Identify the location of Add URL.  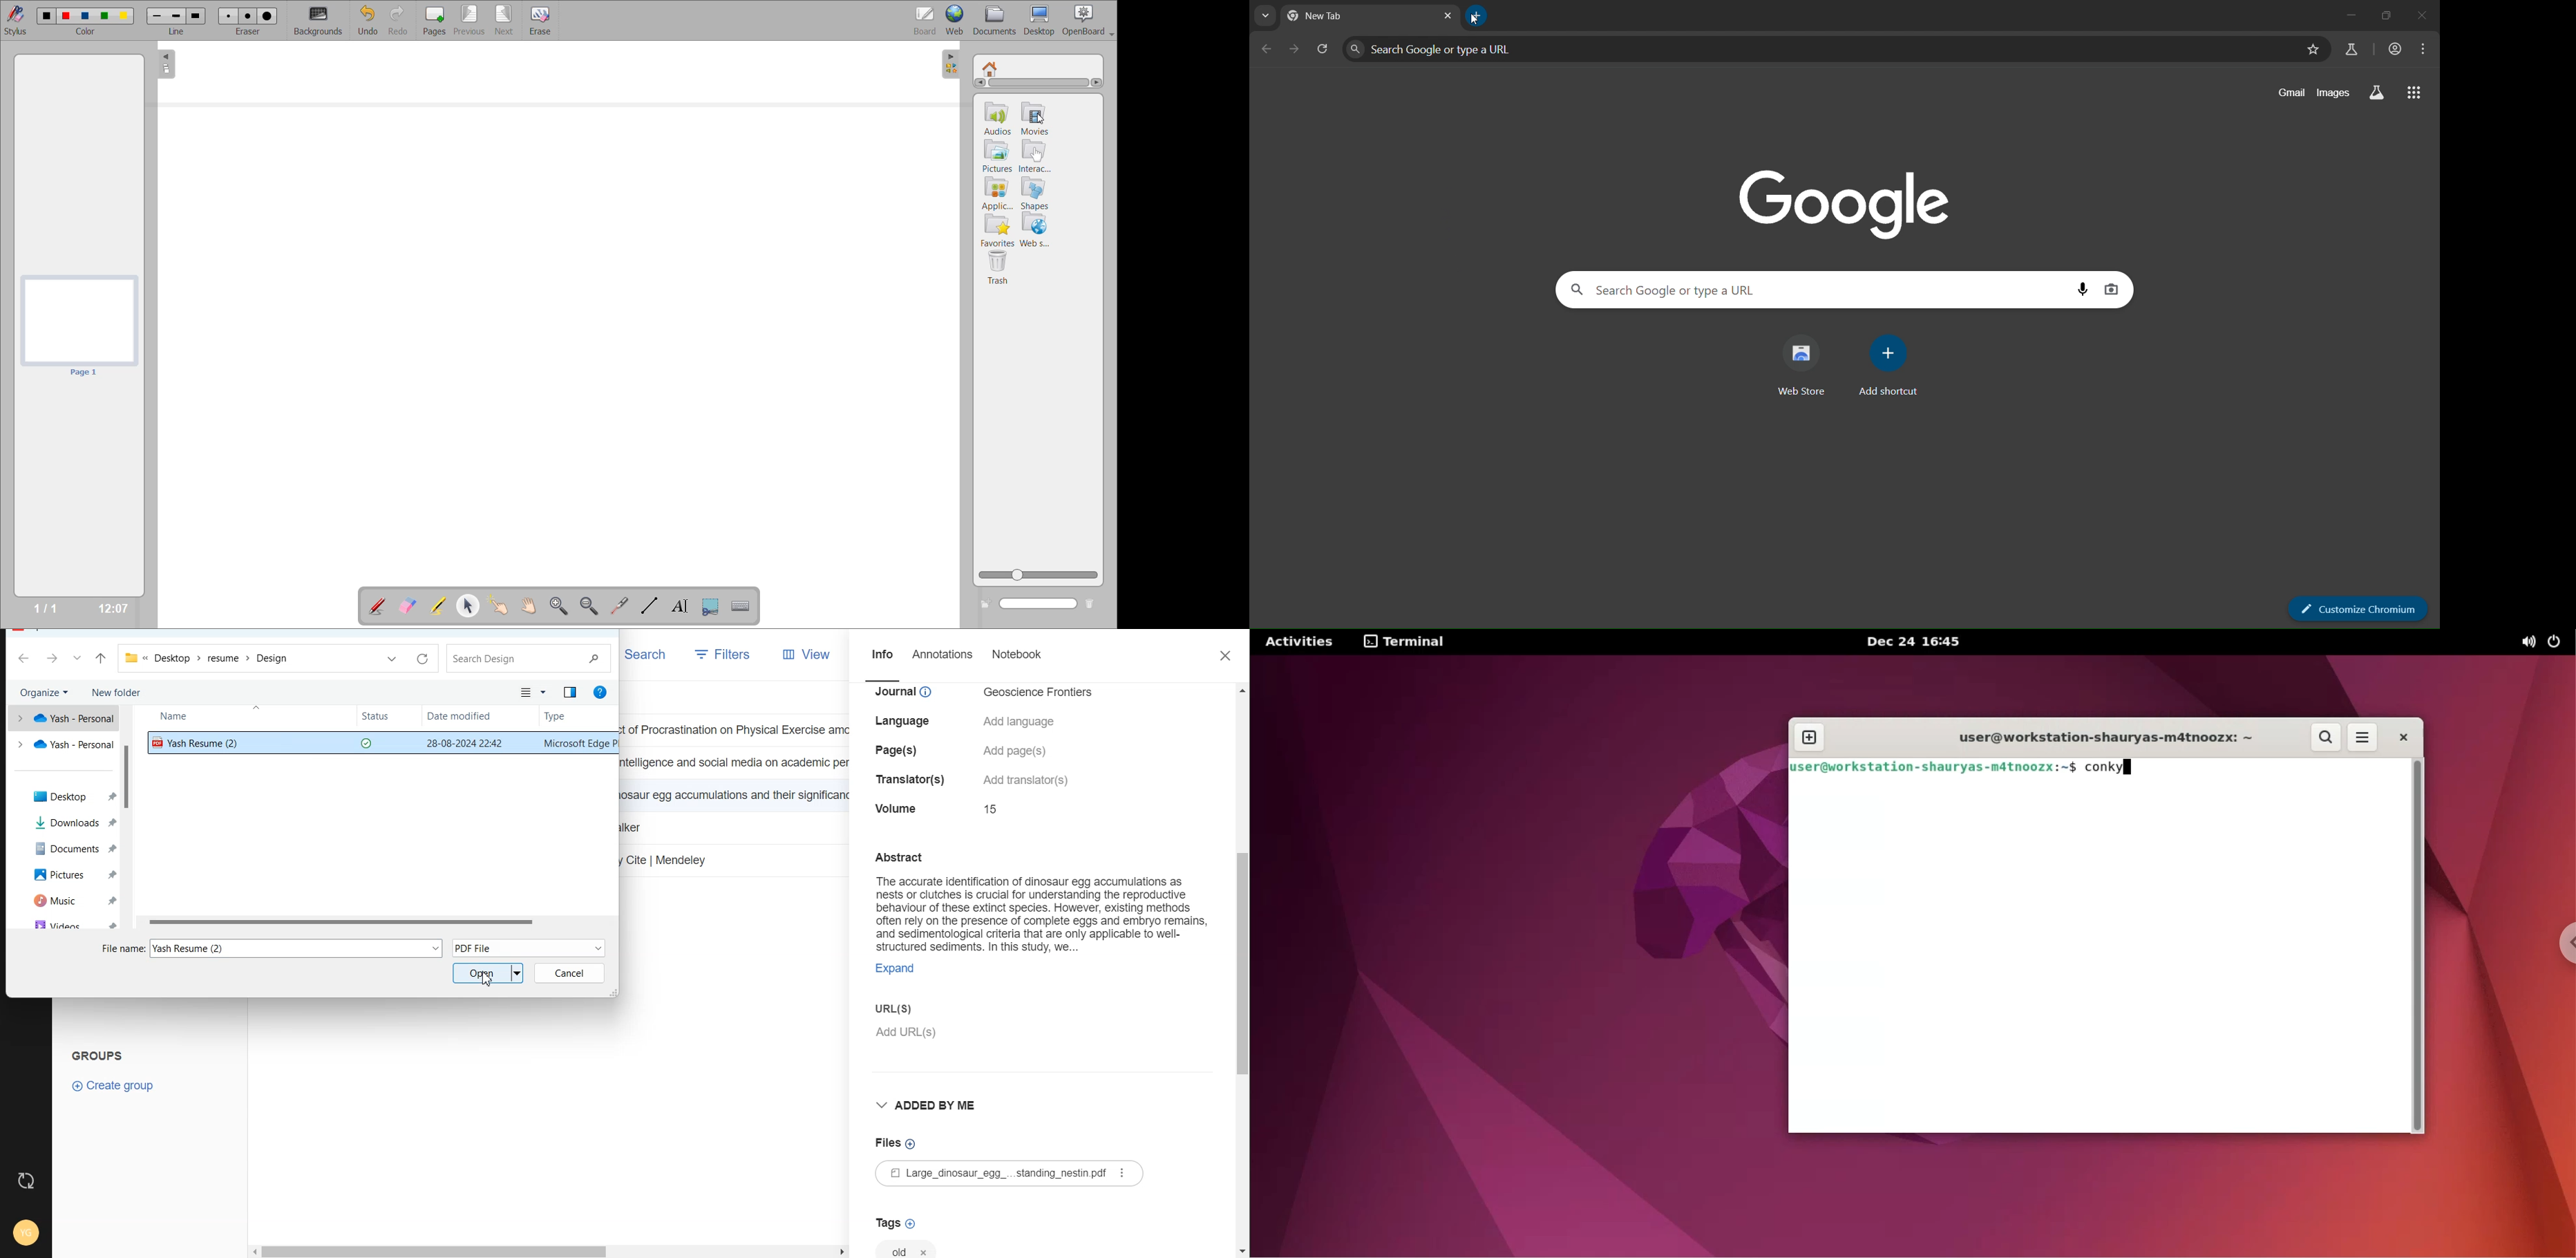
(1036, 1040).